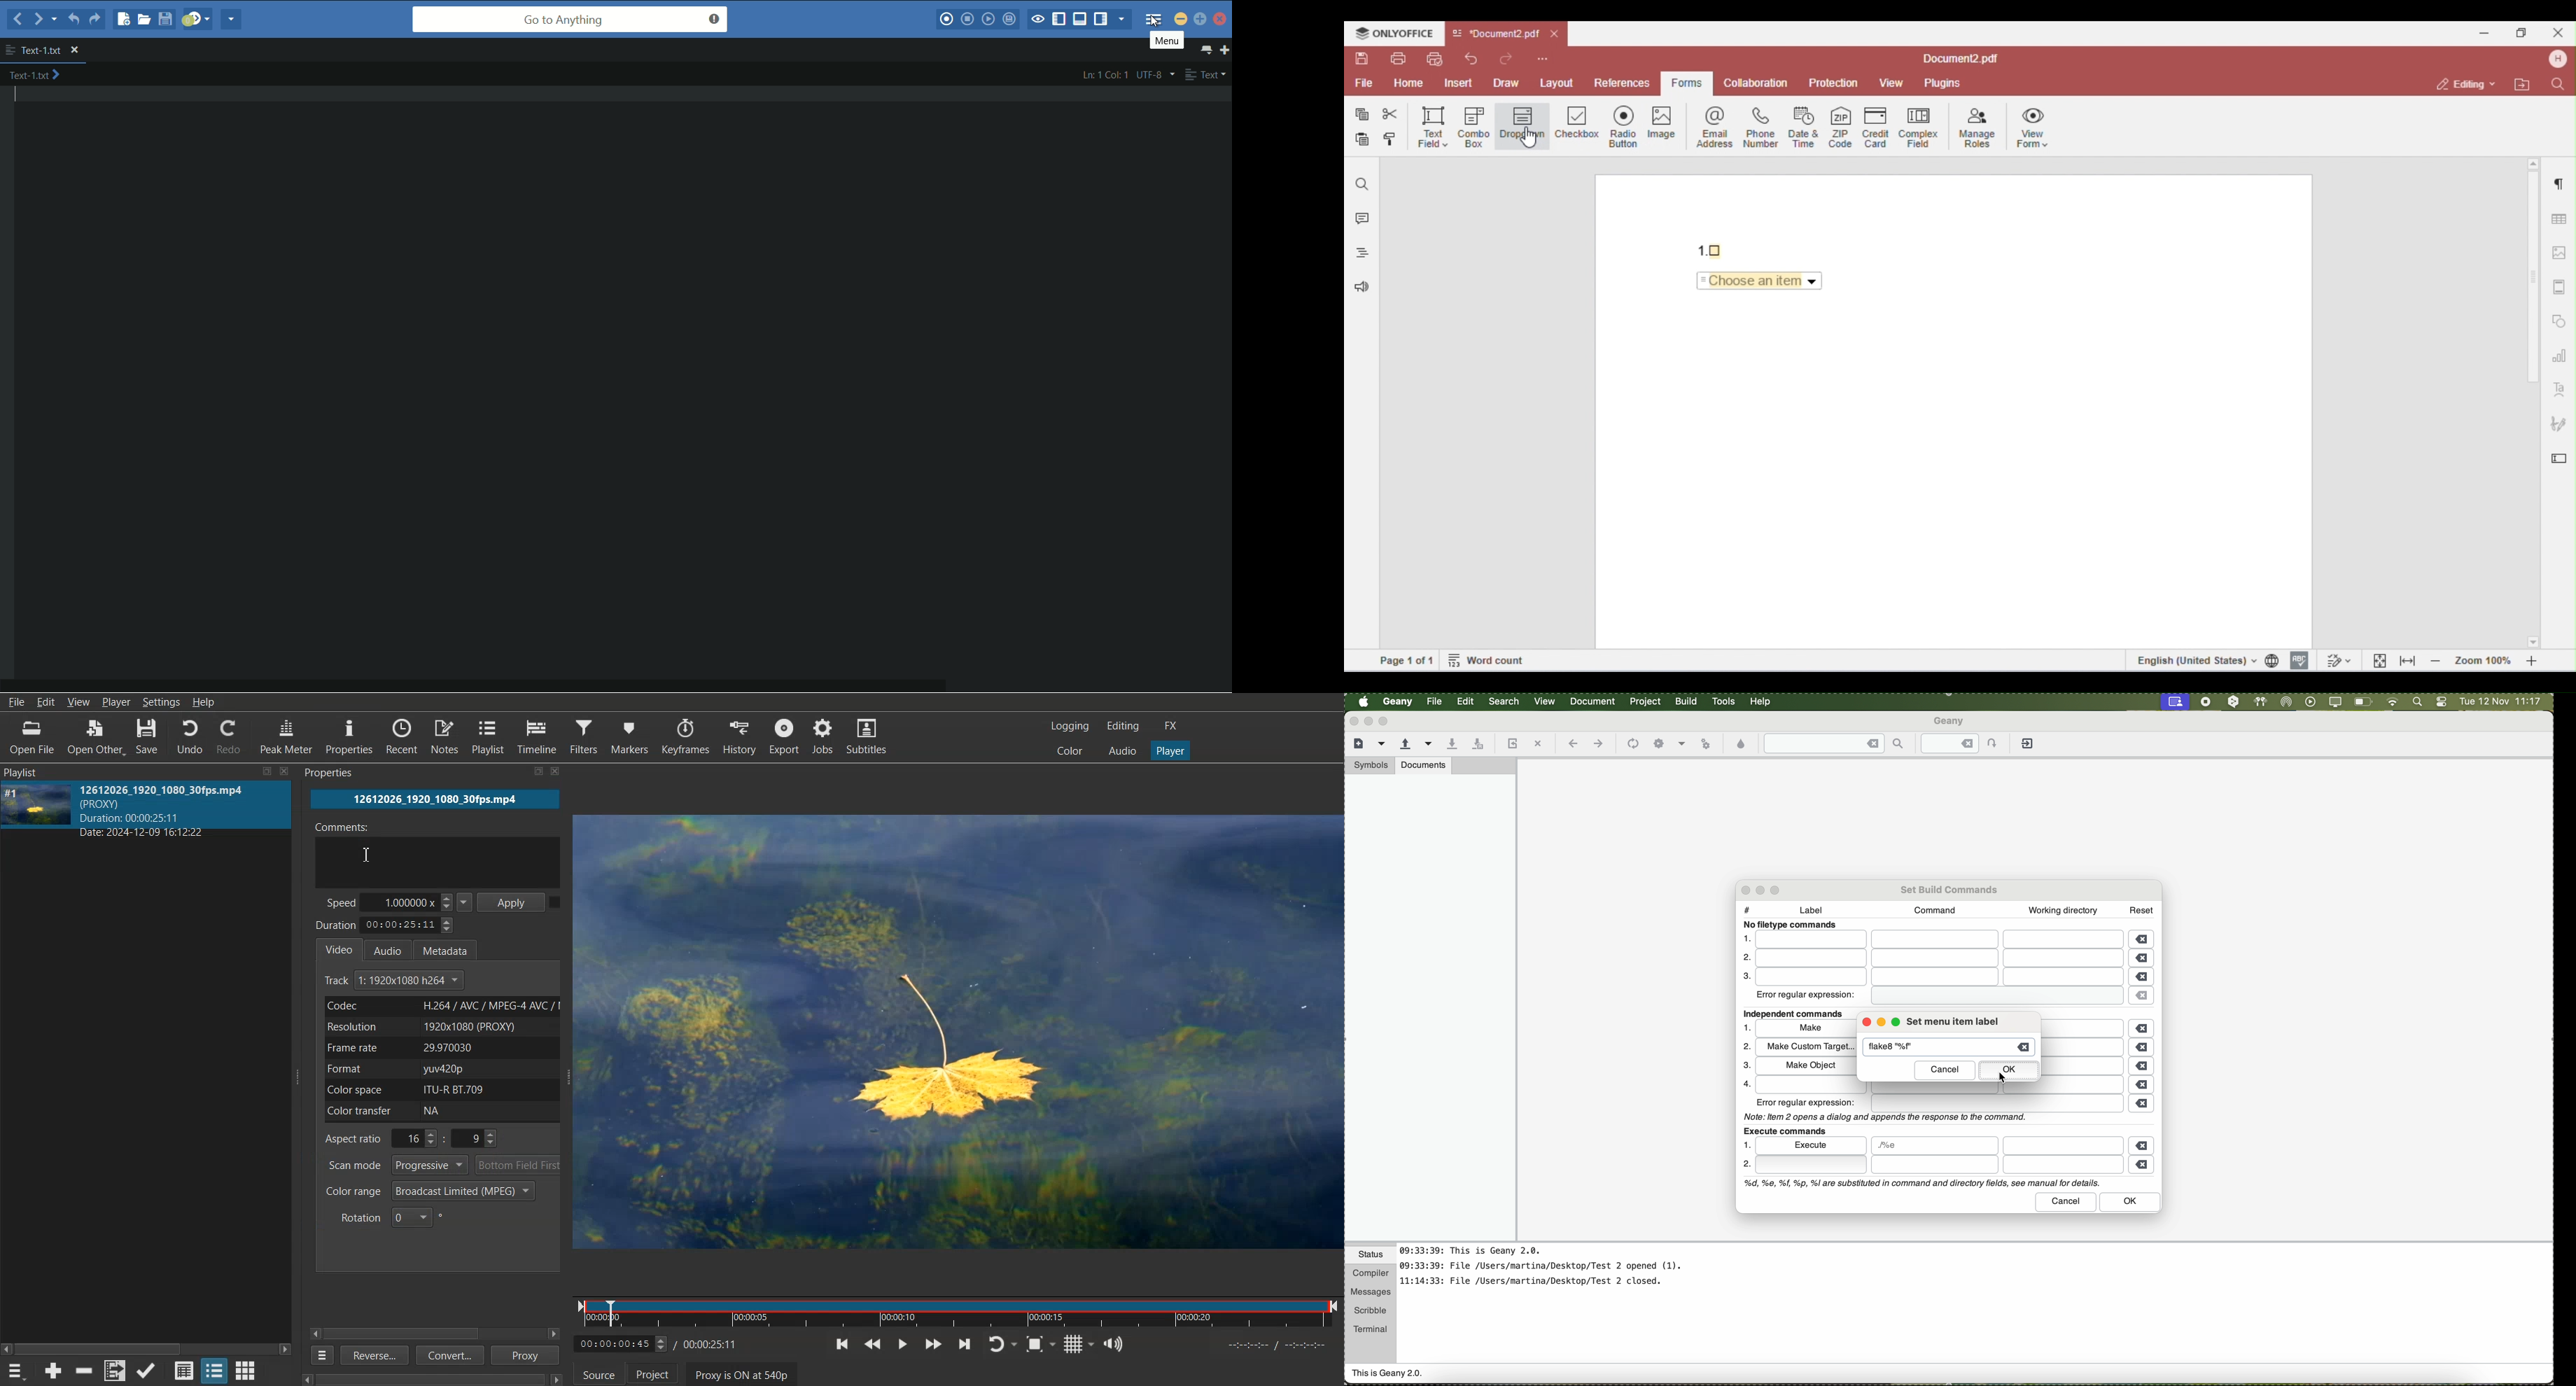 The width and height of the screenshot is (2576, 1400). Describe the element at coordinates (36, 771) in the screenshot. I see `playlist` at that location.